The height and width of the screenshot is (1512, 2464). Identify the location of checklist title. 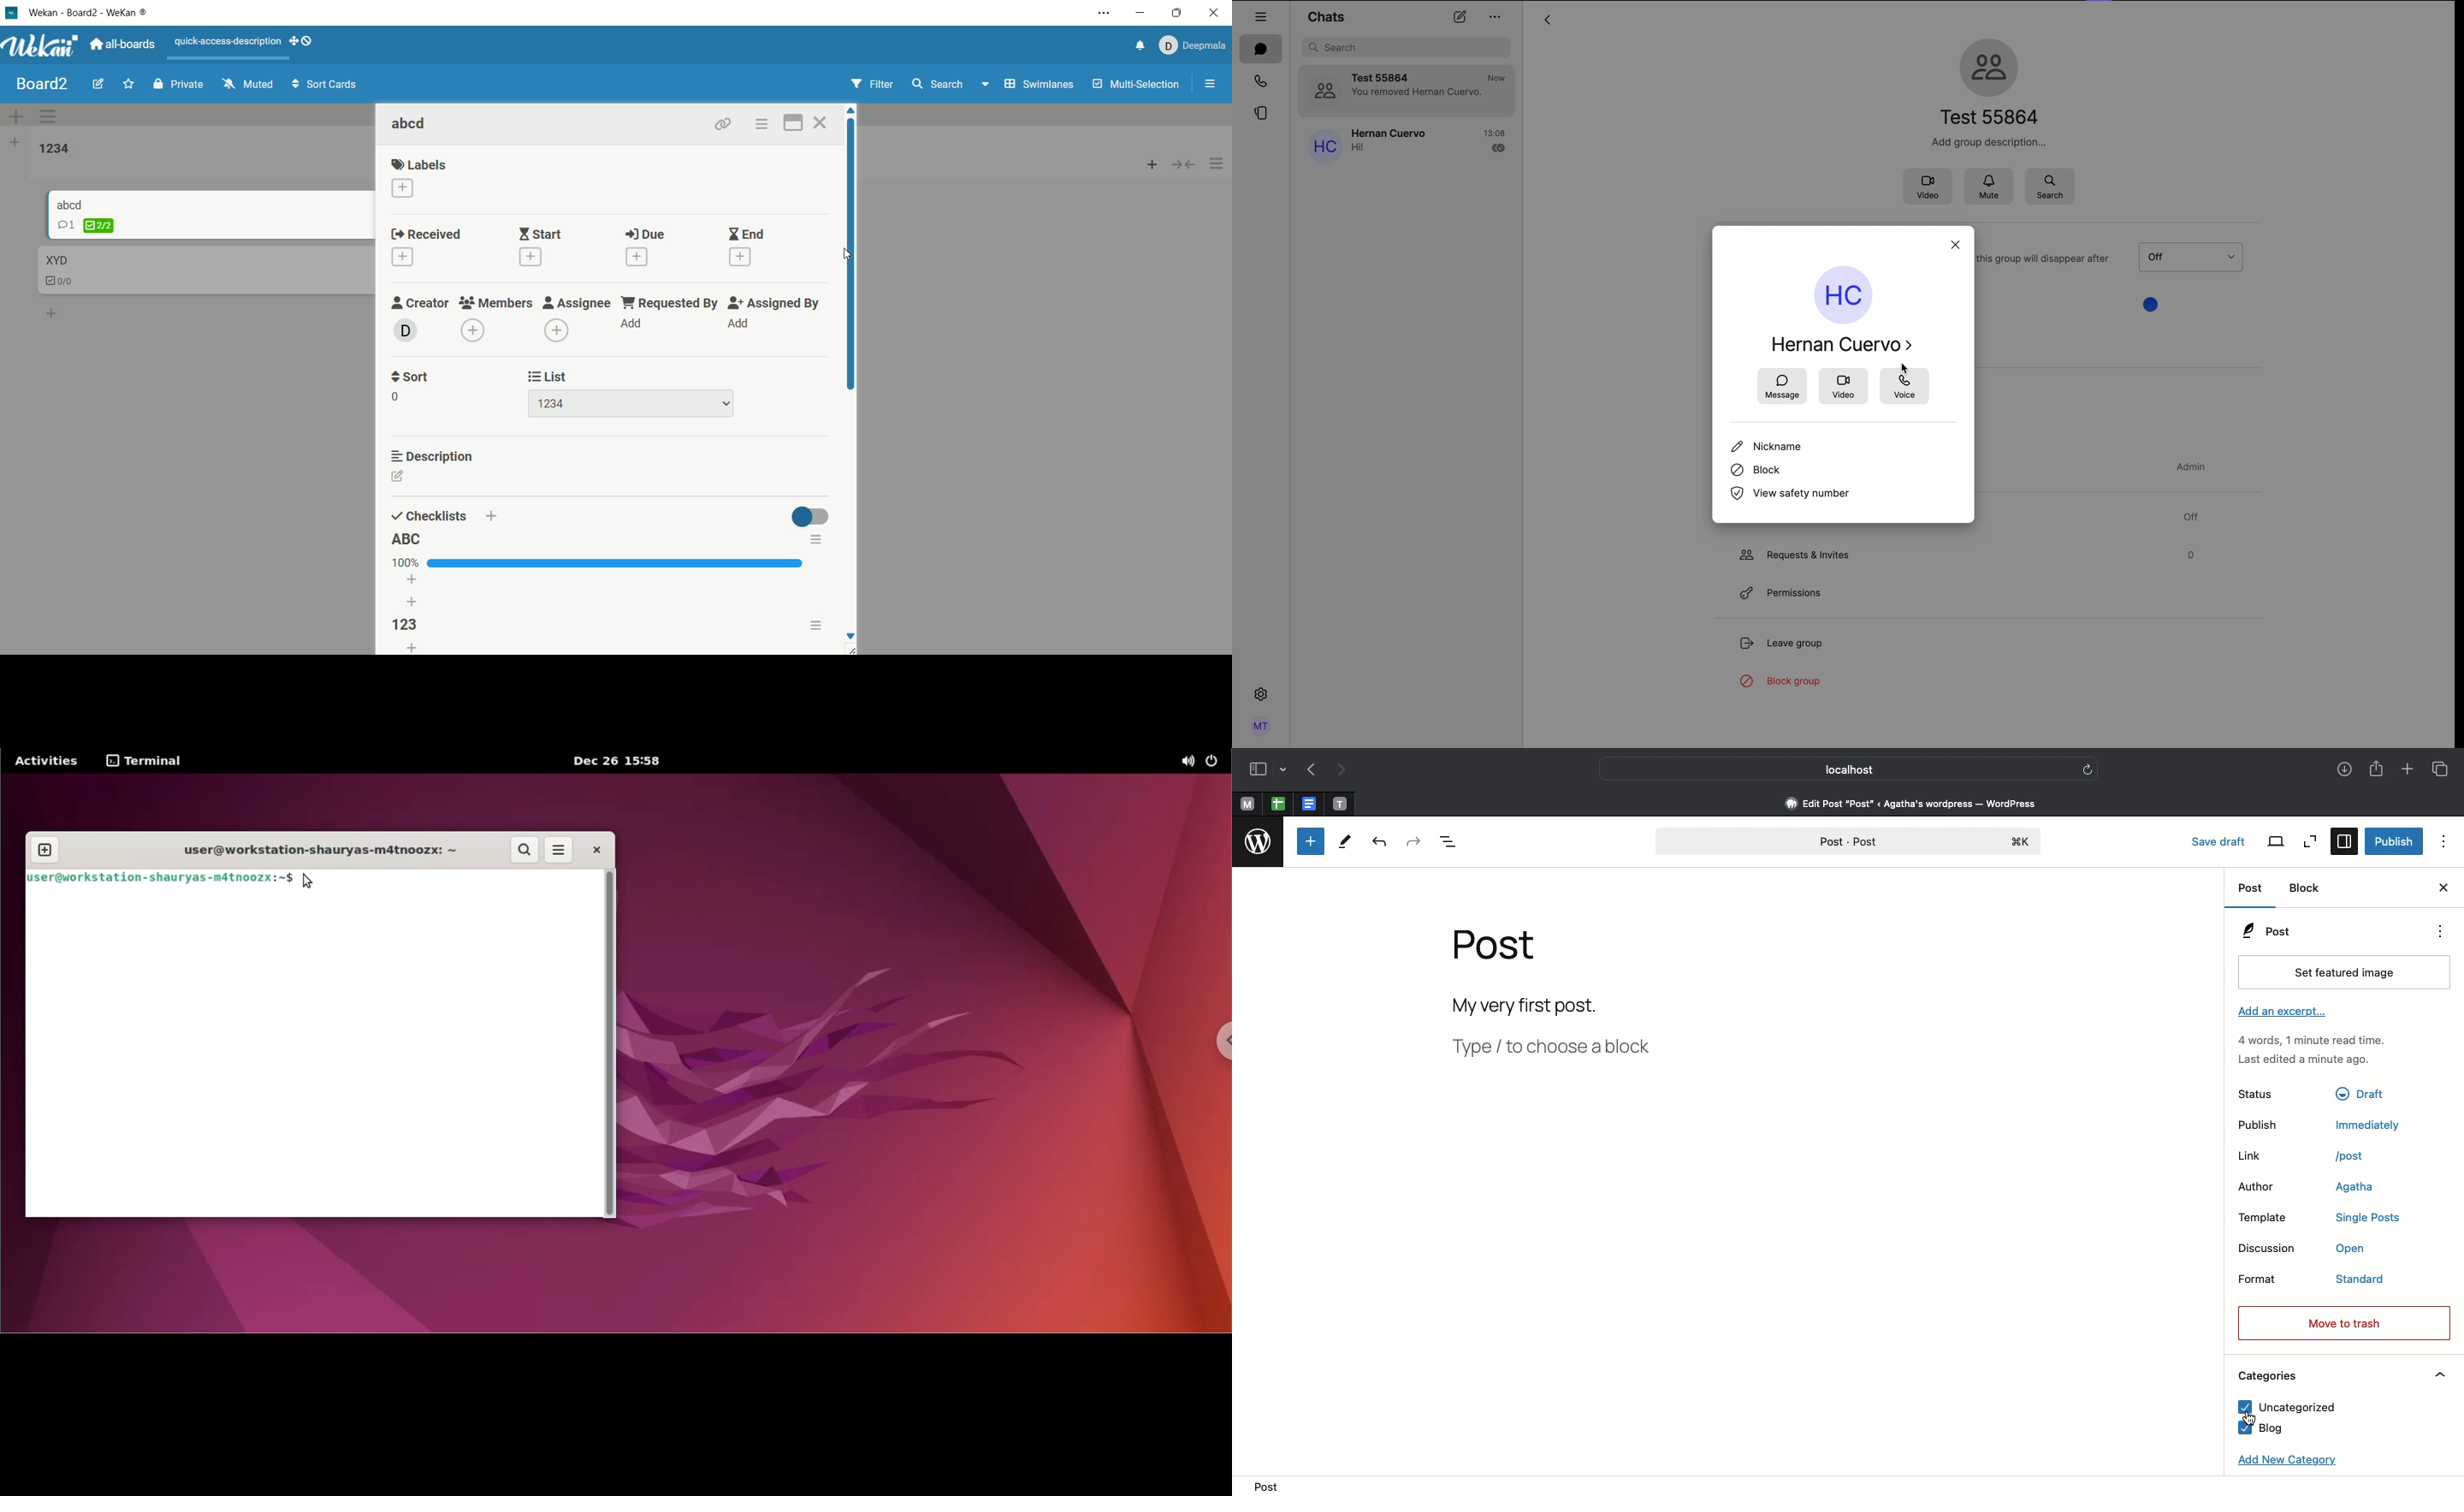
(407, 539).